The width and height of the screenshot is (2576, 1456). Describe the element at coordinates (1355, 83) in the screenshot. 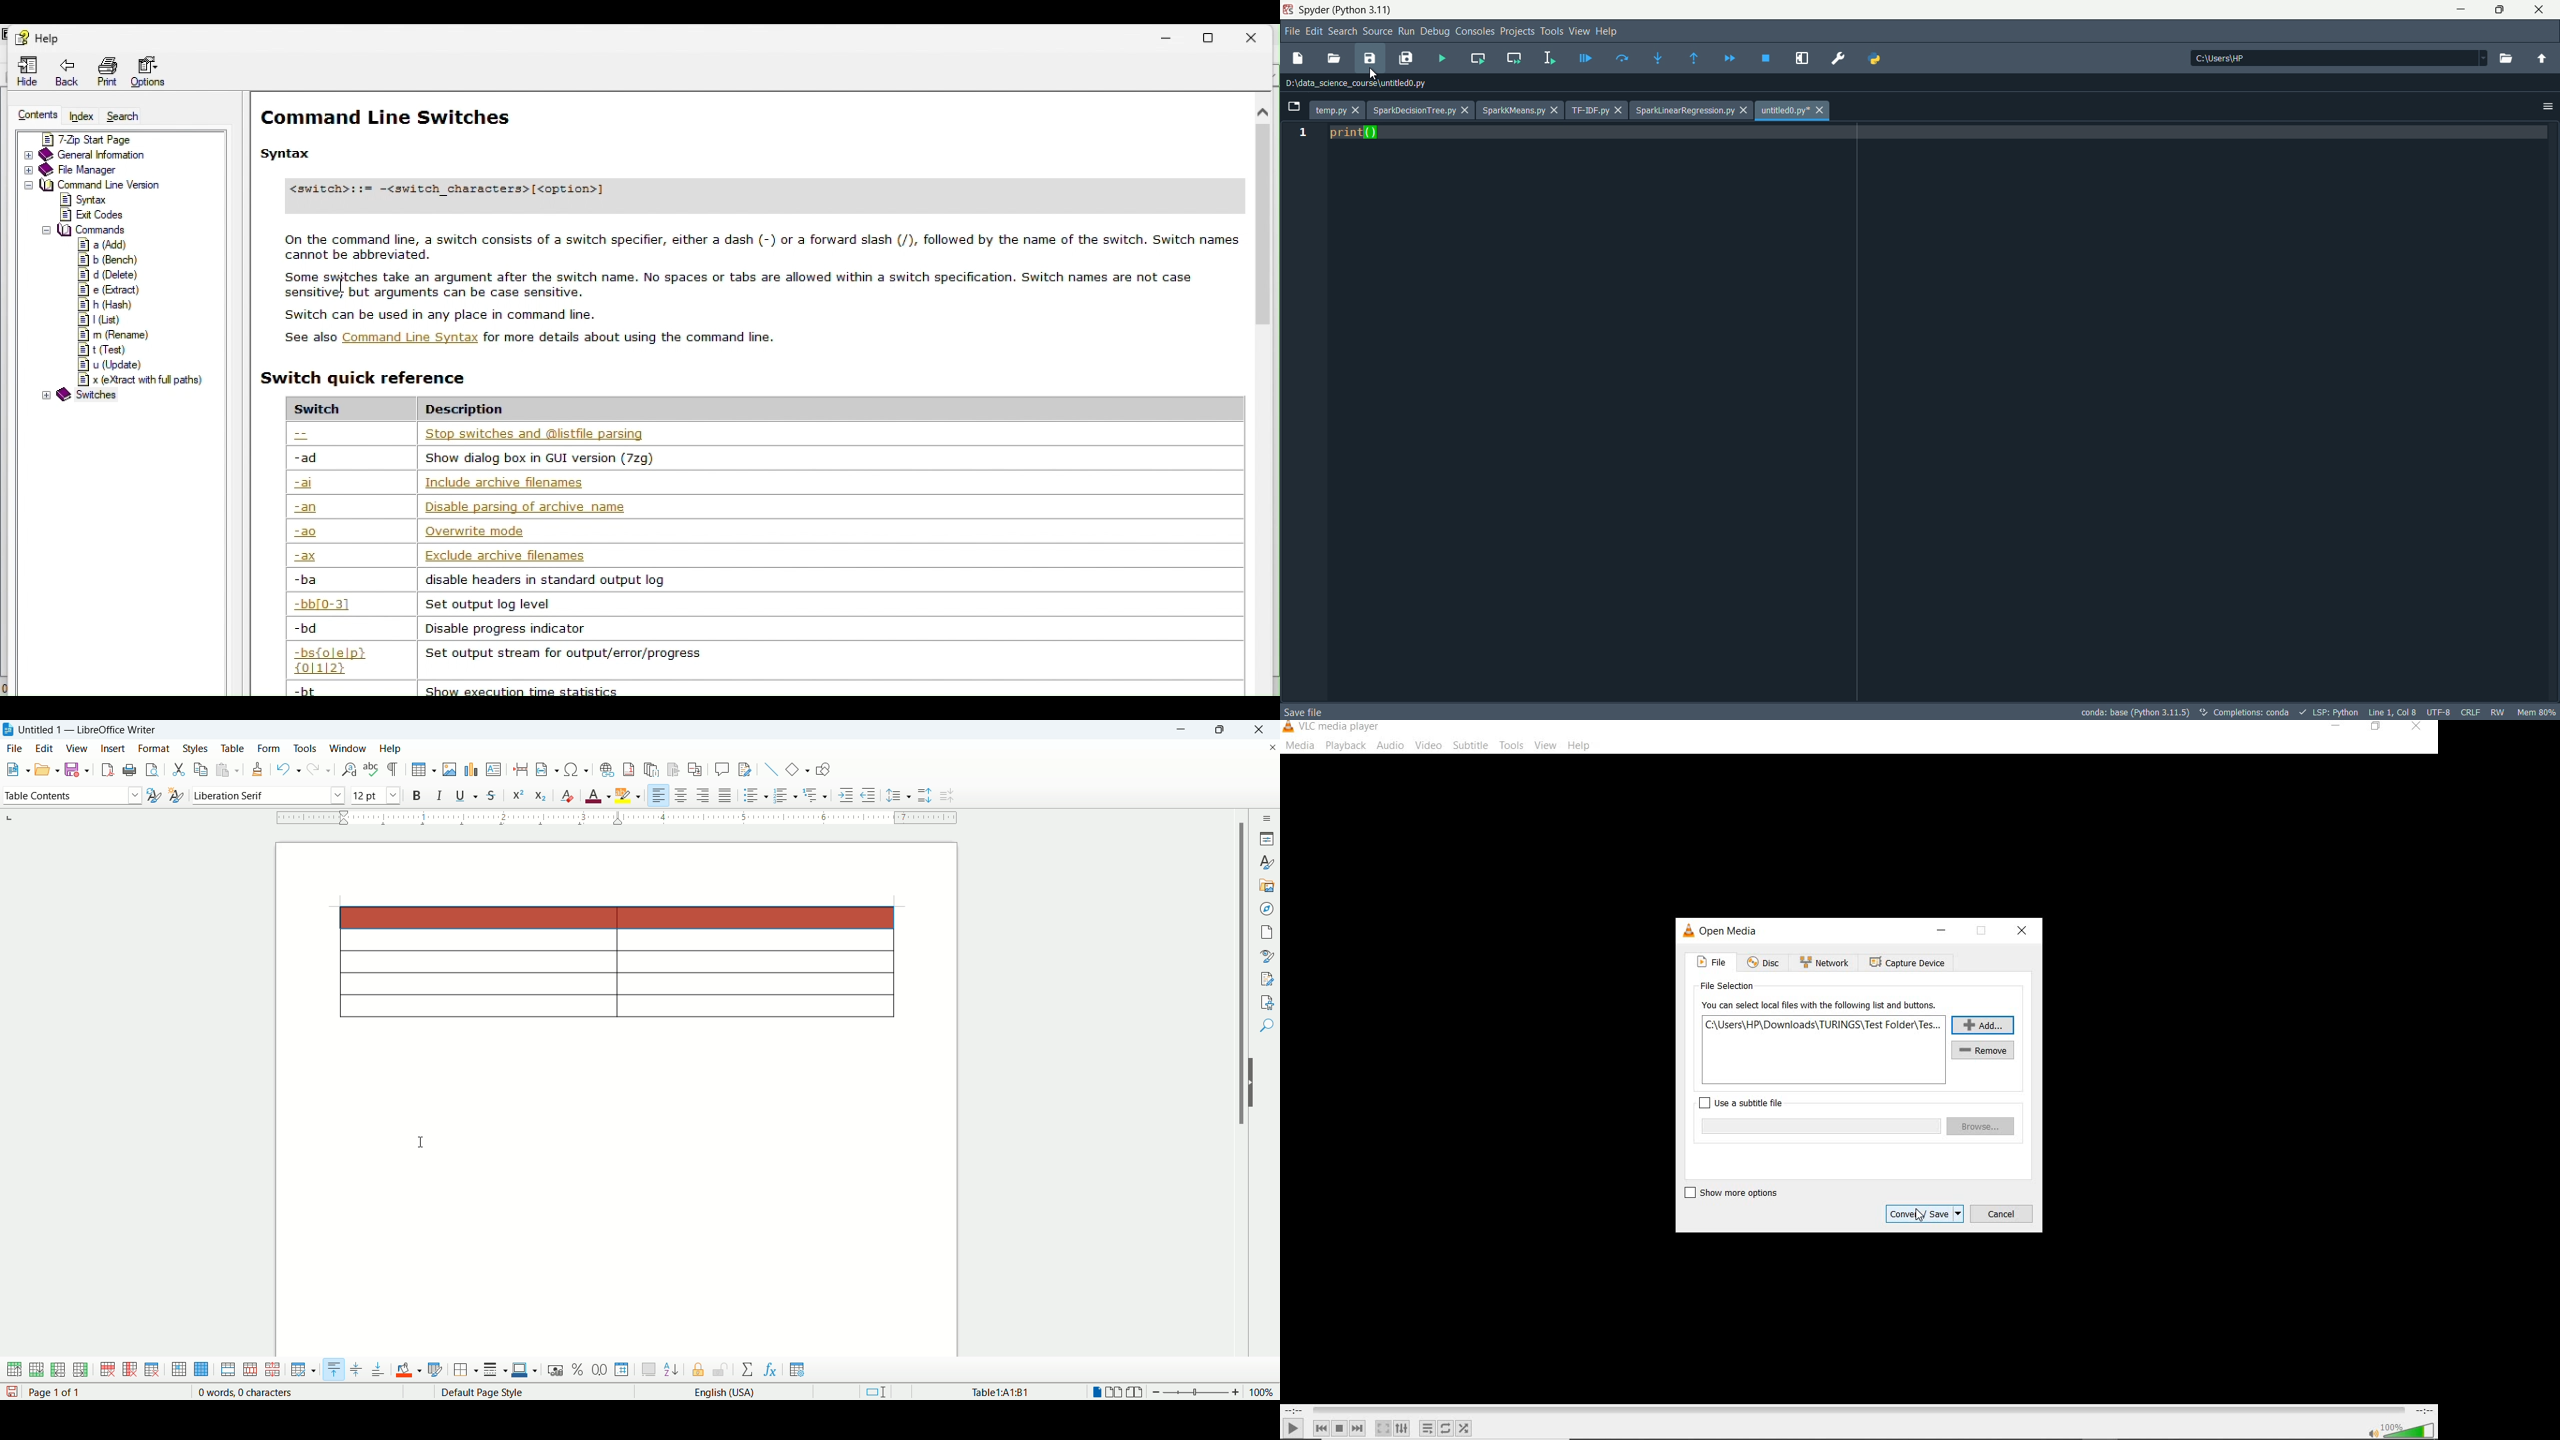

I see `File directory` at that location.